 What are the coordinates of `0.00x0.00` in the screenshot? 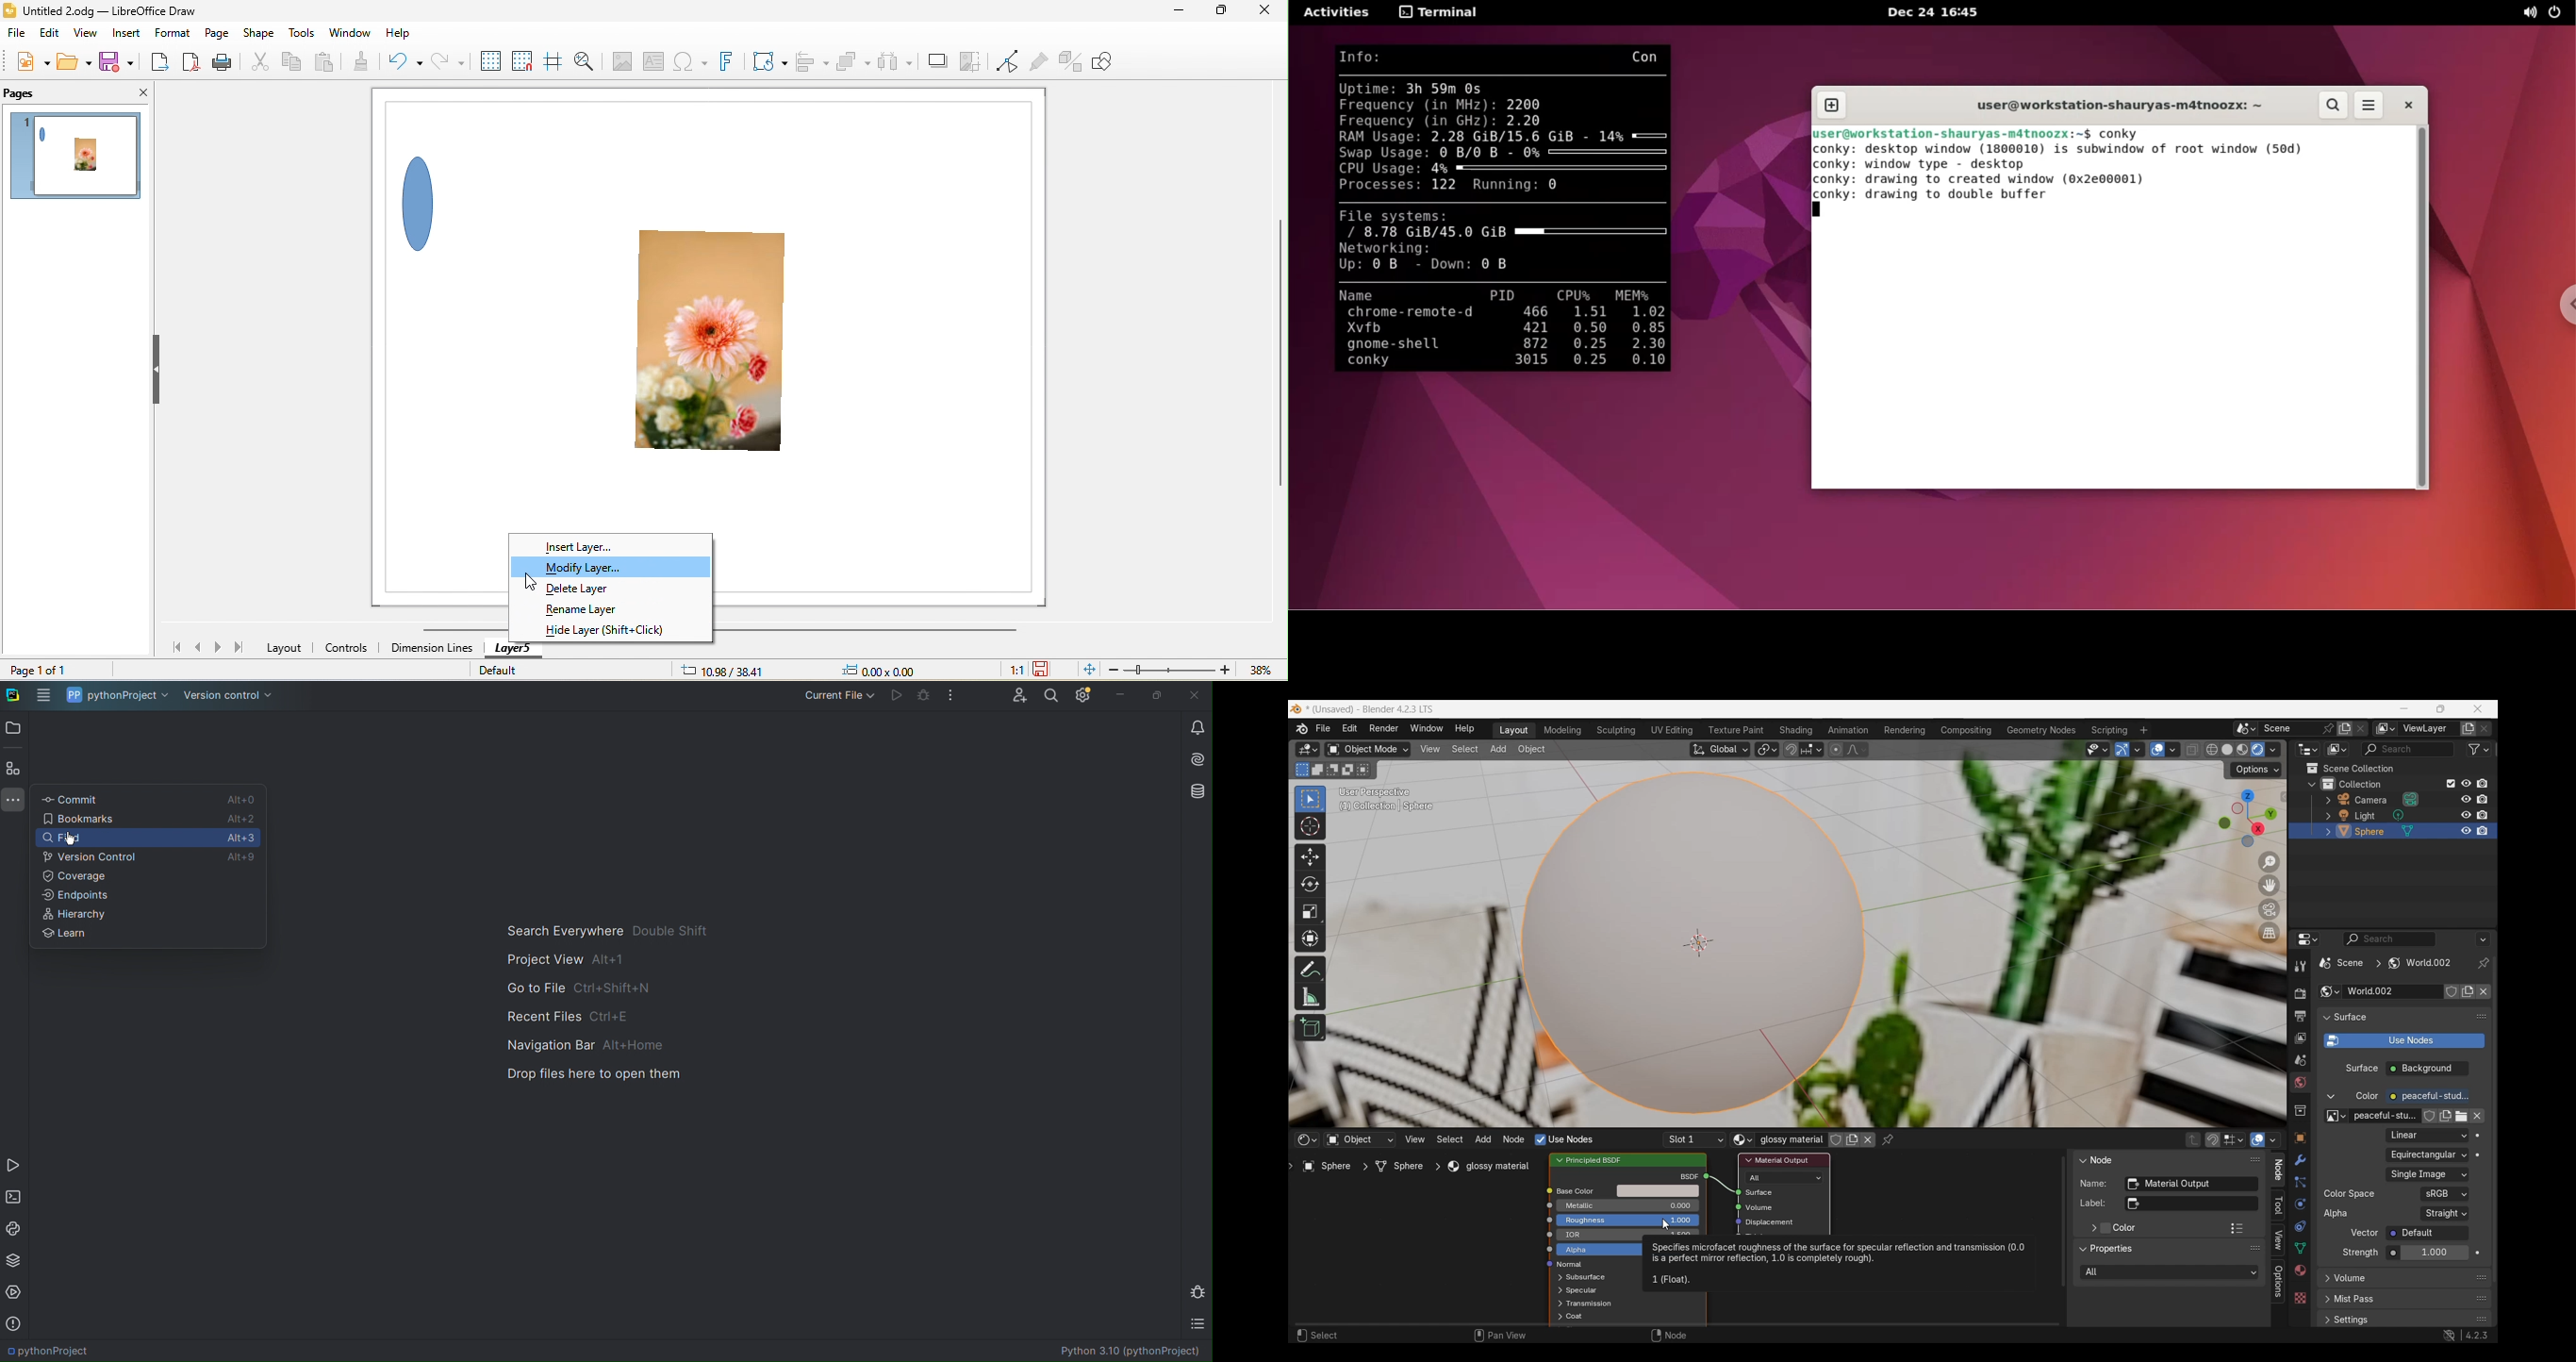 It's located at (877, 670).